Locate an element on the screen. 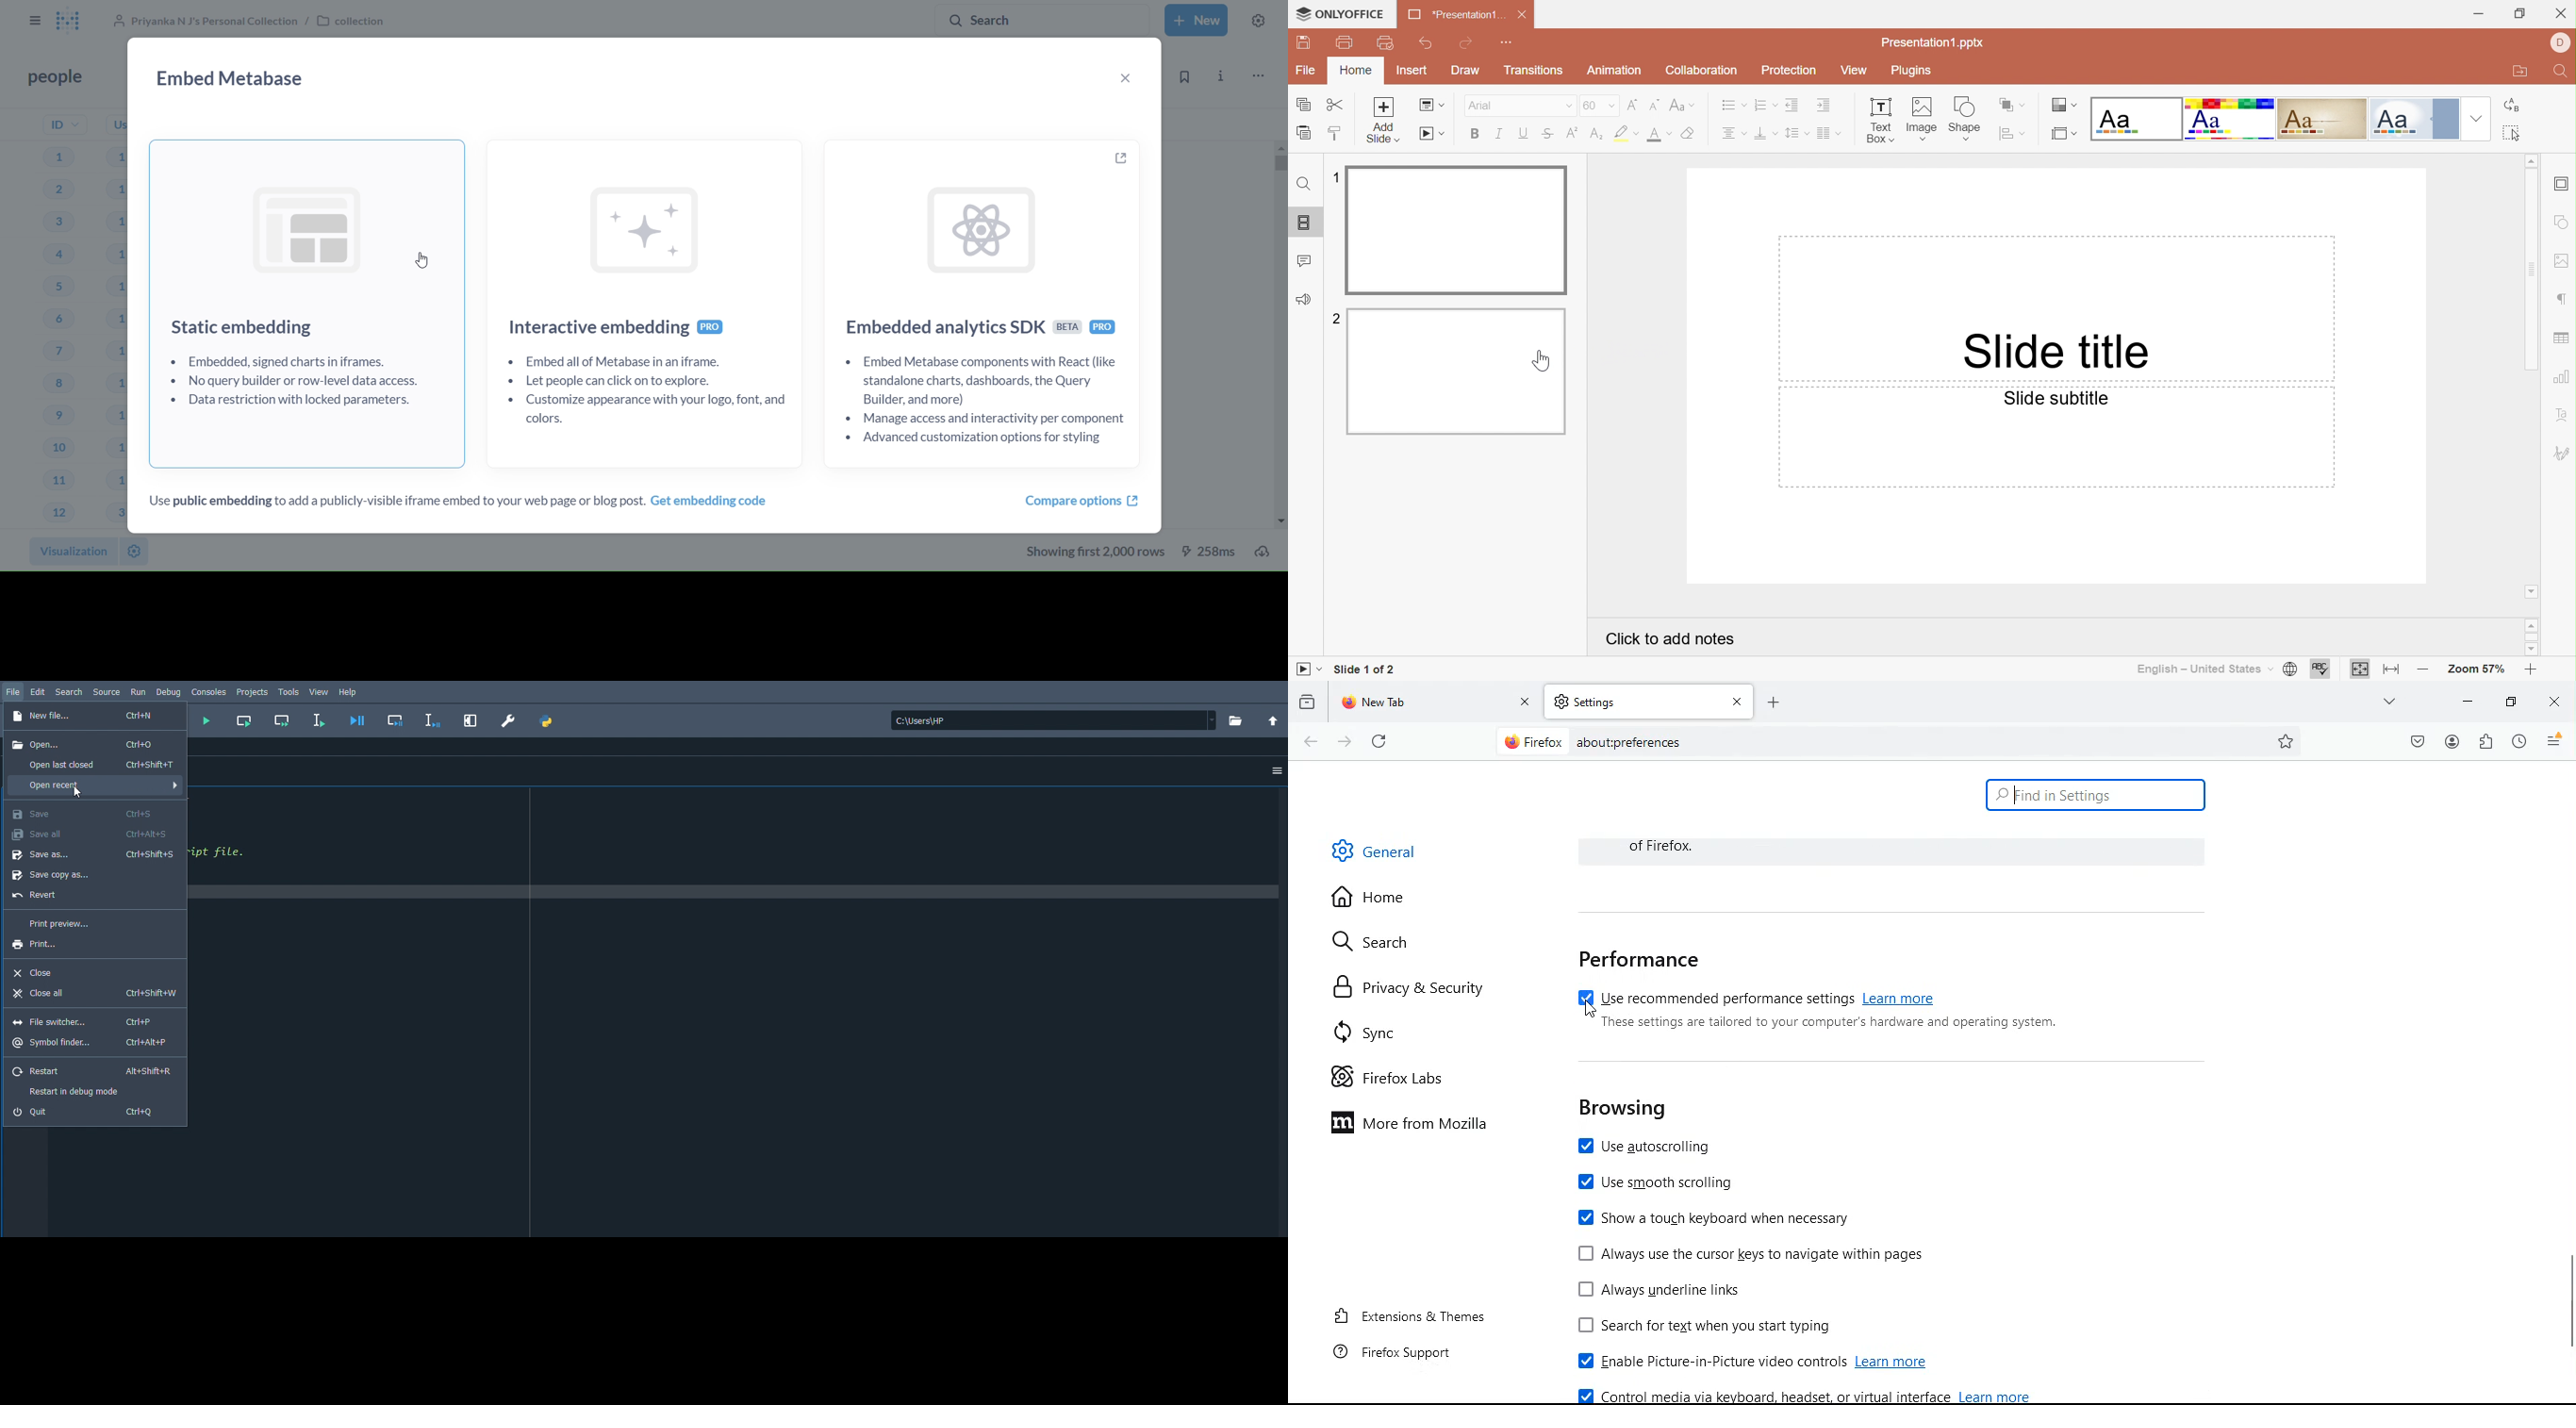 The width and height of the screenshot is (2576, 1428). minimize is located at coordinates (2509, 701).